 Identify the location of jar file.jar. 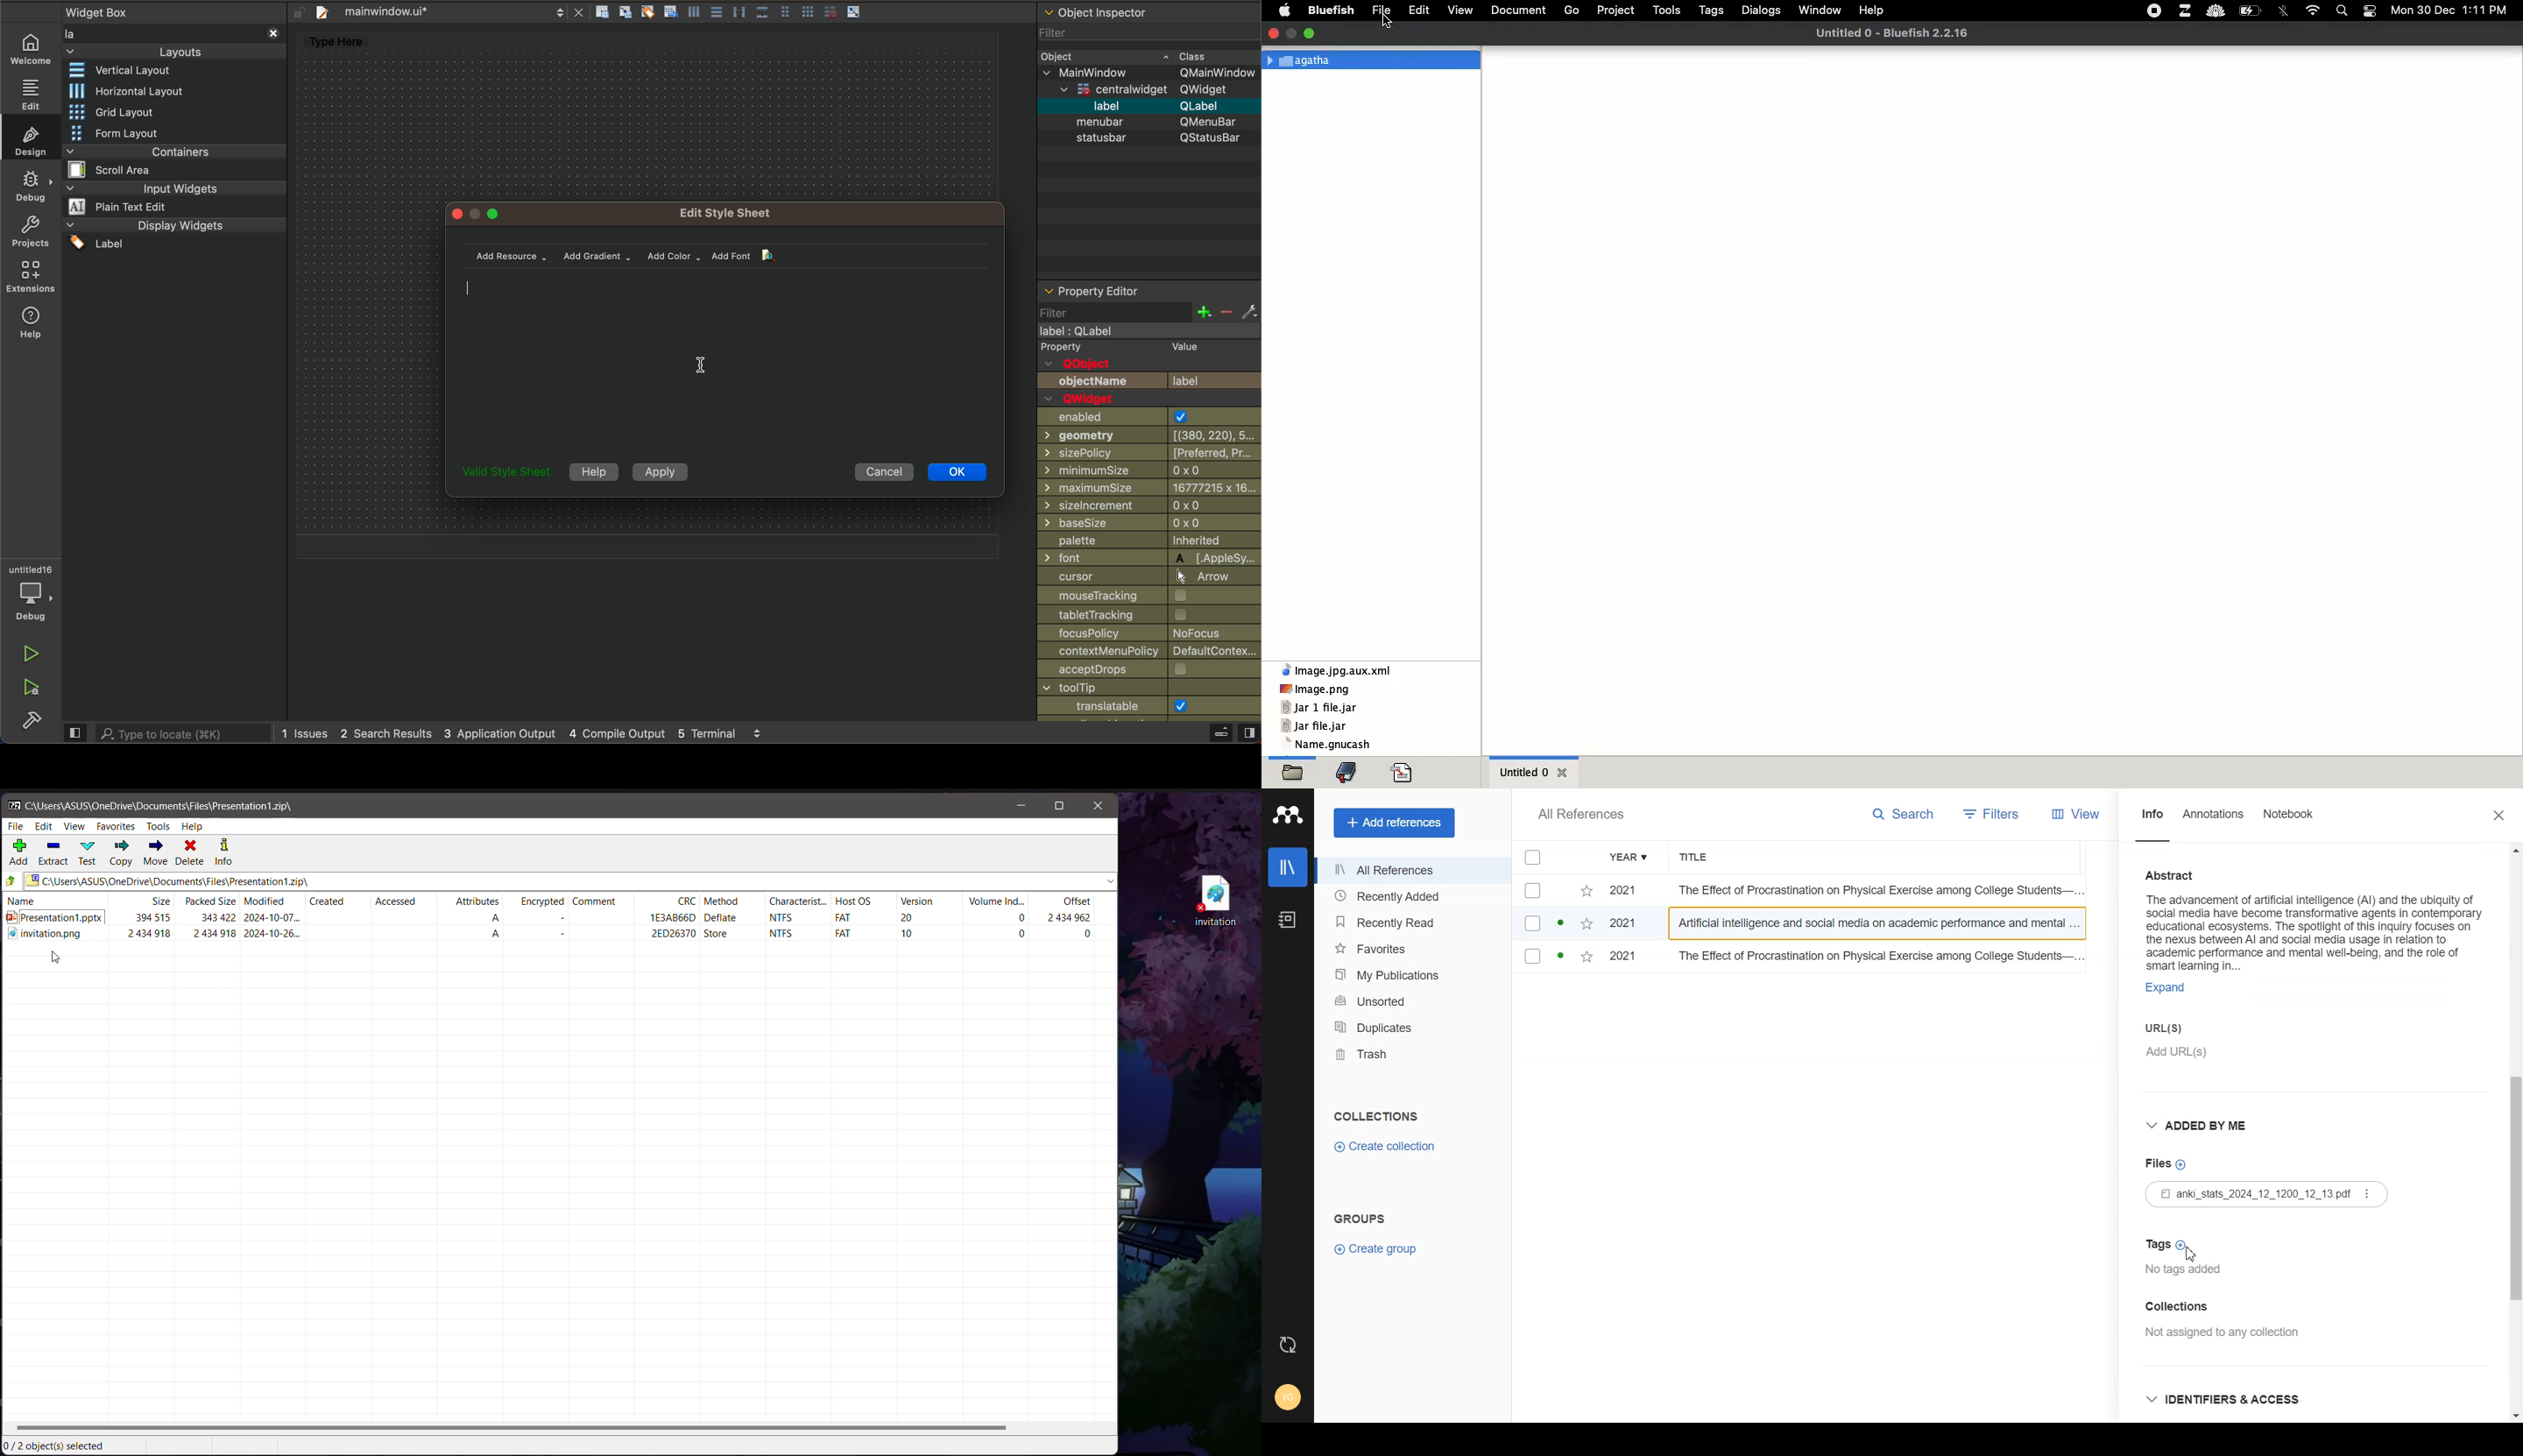
(1315, 726).